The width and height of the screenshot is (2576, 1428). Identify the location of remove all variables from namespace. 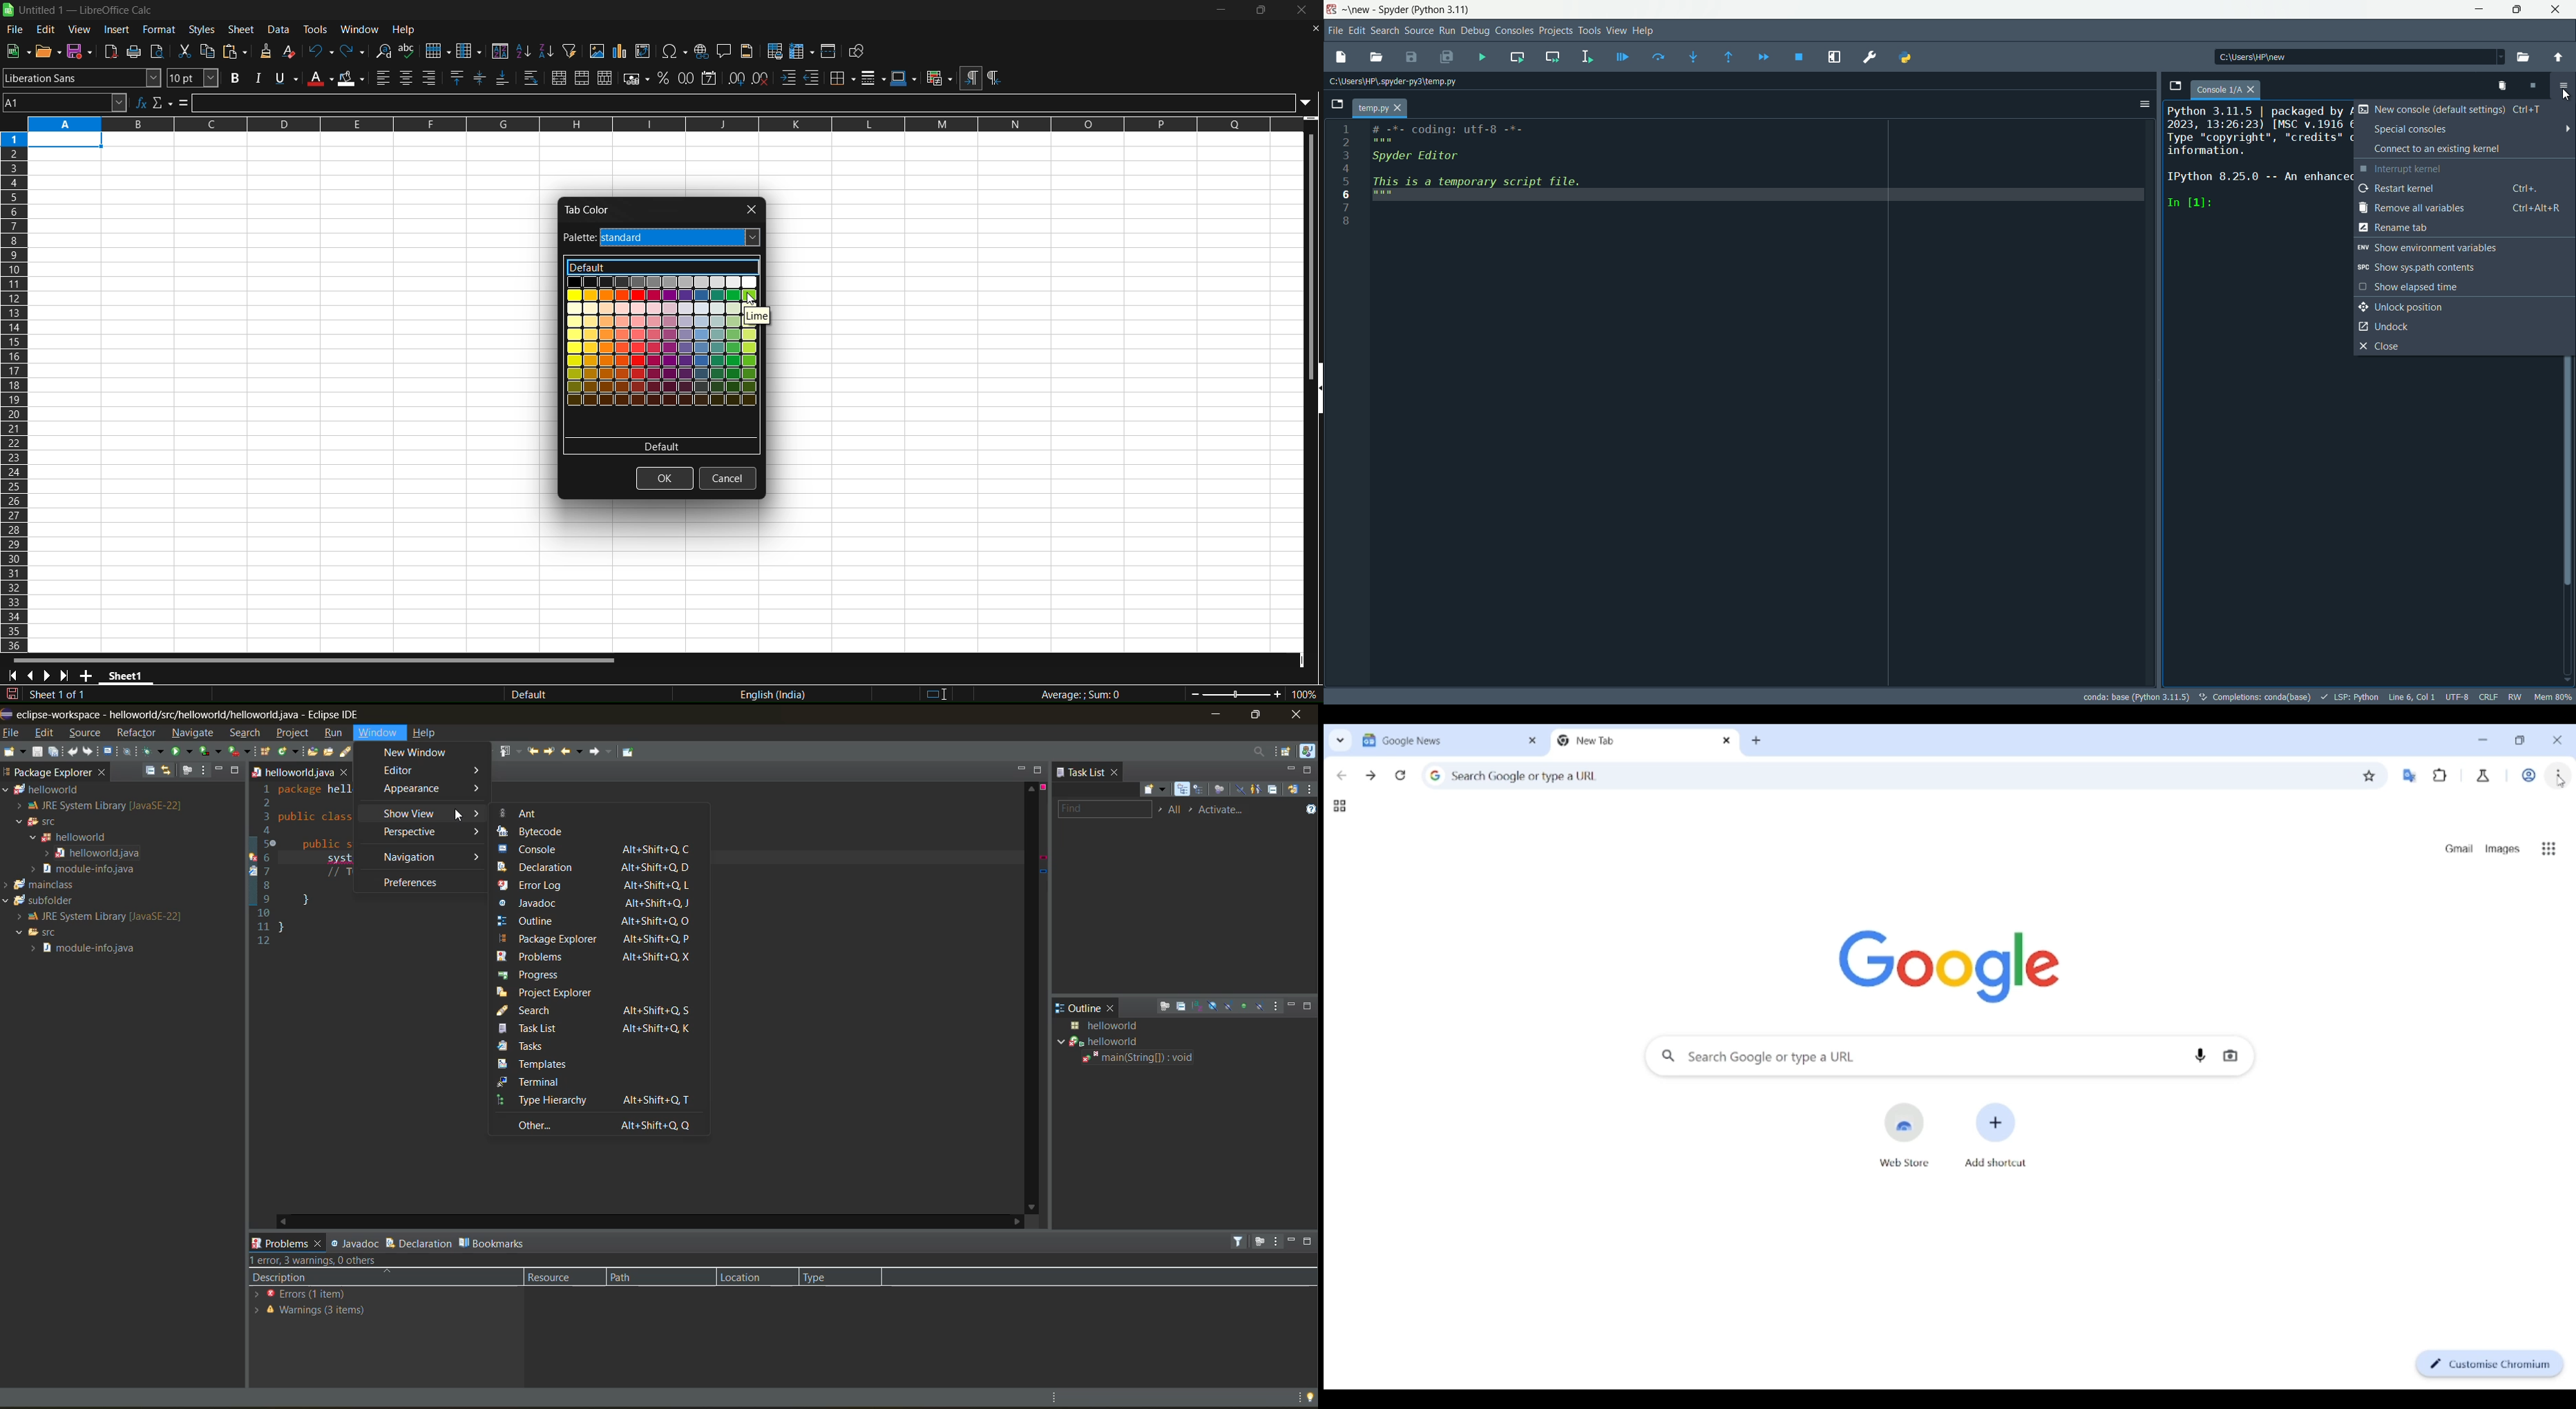
(2504, 87).